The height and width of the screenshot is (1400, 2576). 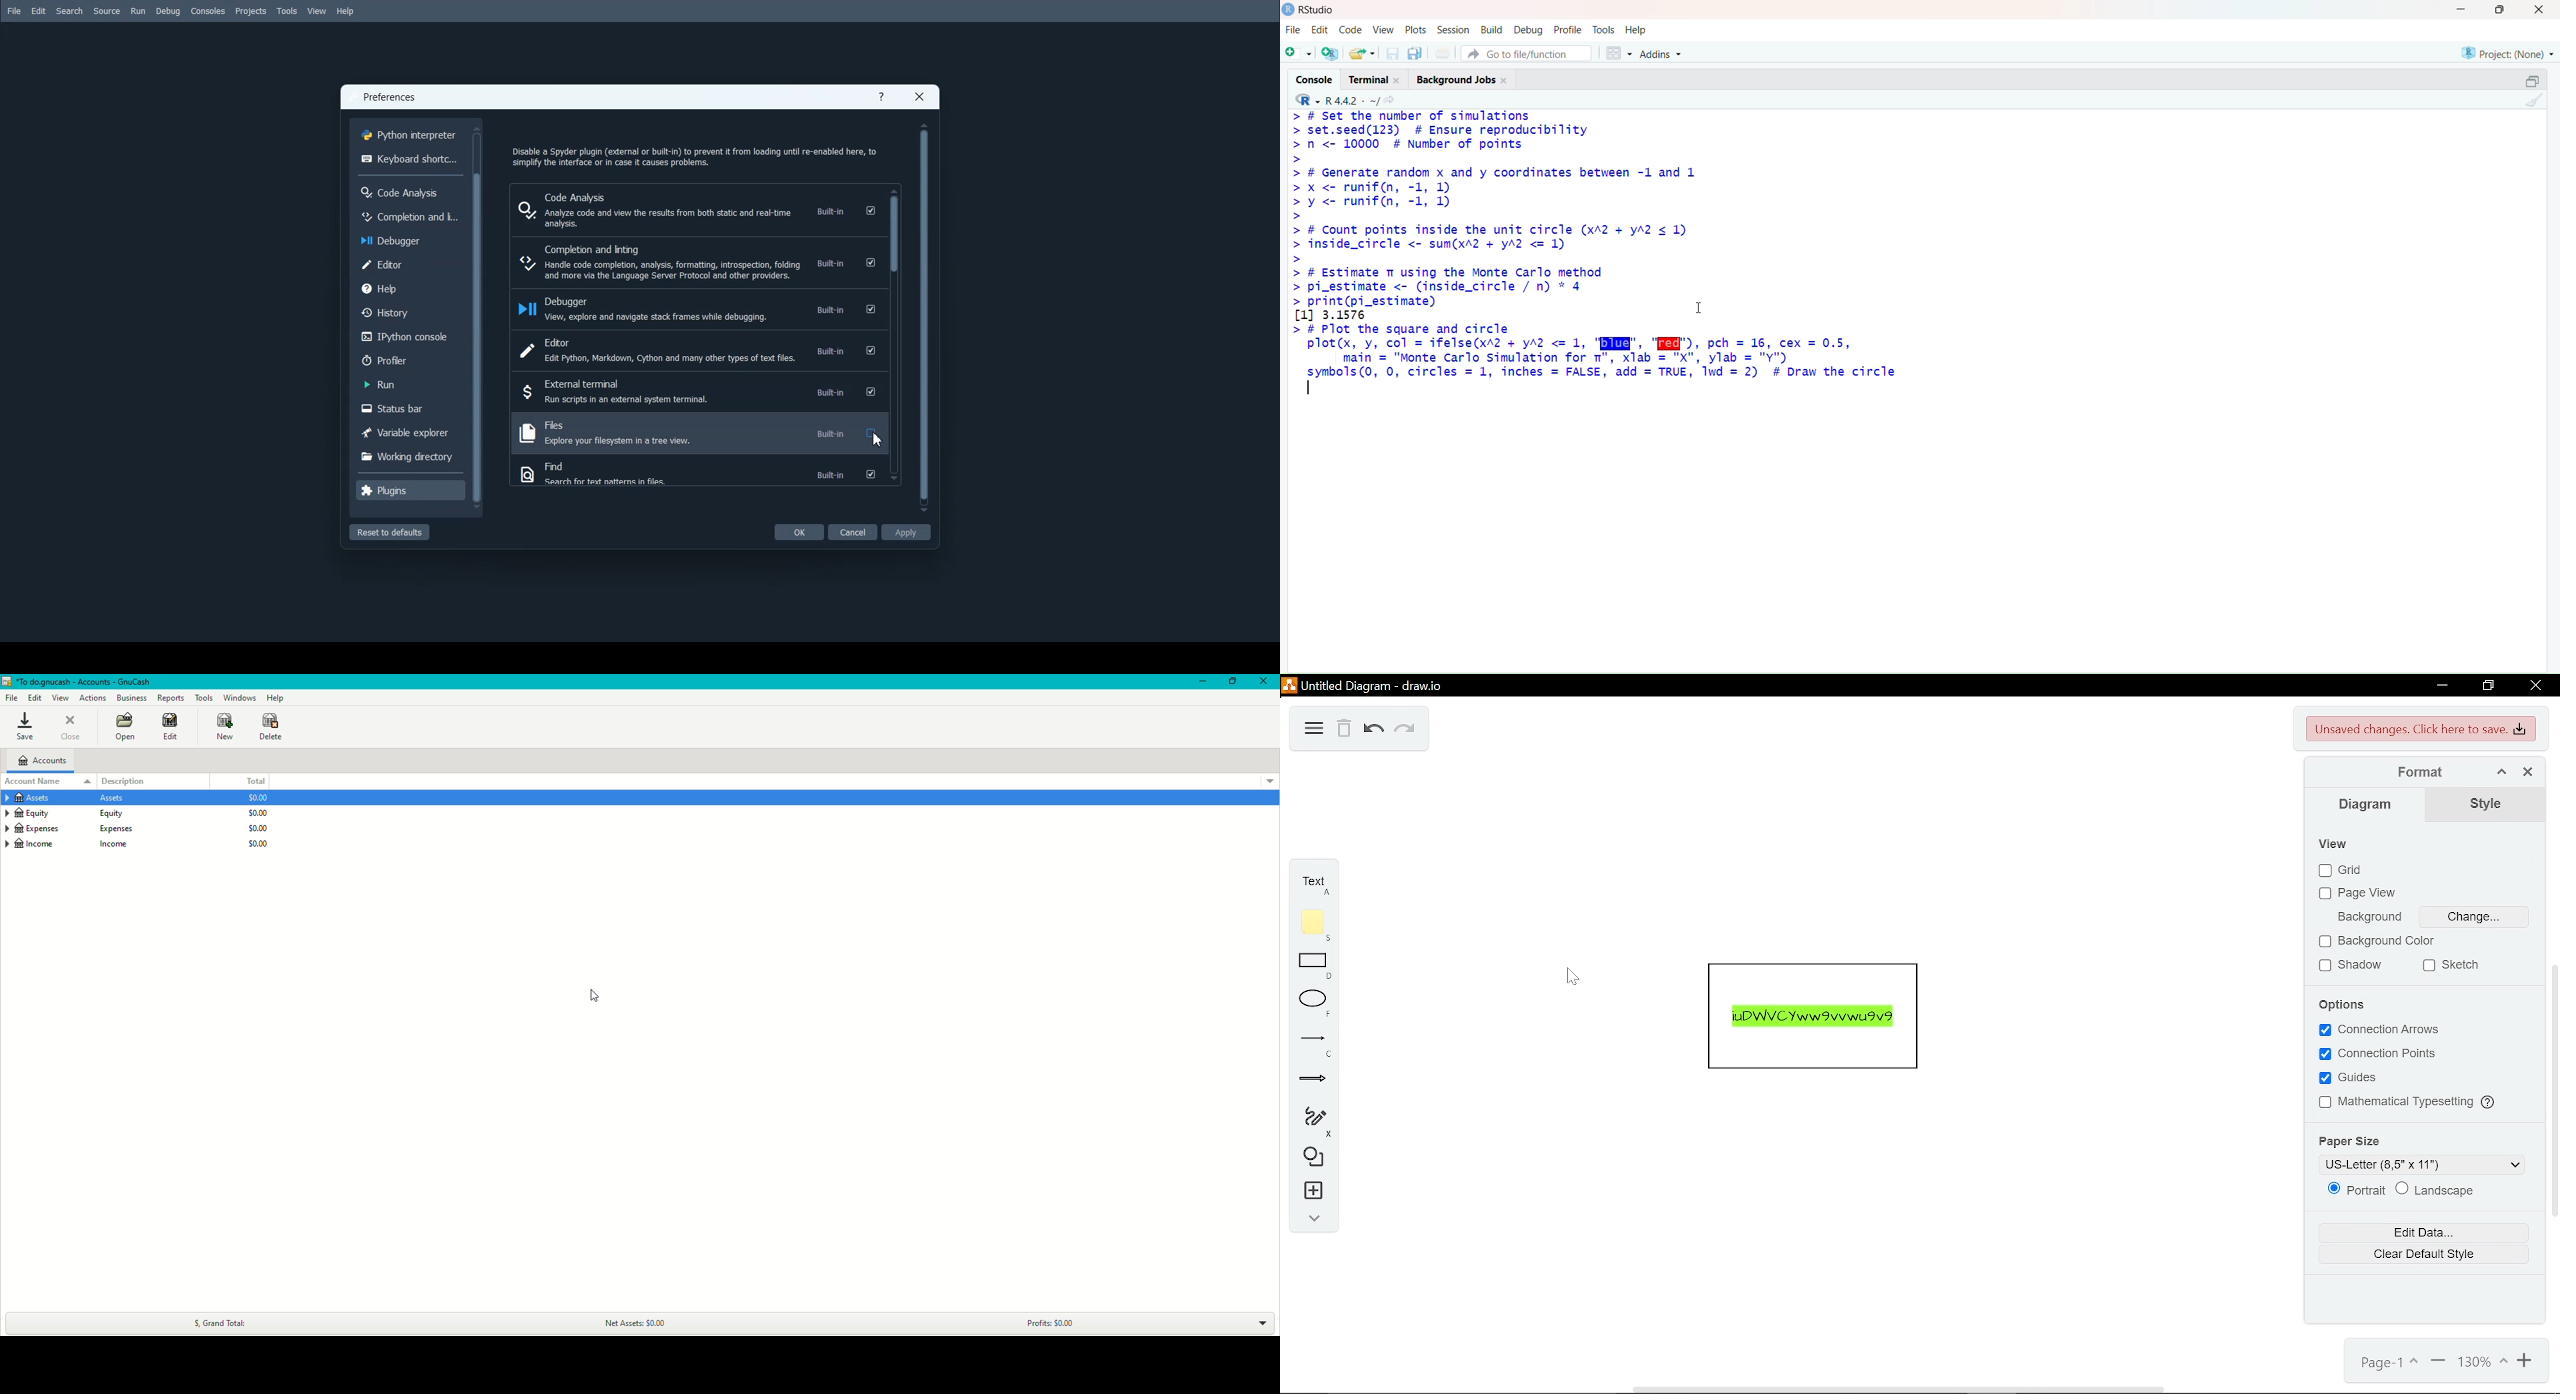 I want to click on Close, so click(x=2539, y=10).